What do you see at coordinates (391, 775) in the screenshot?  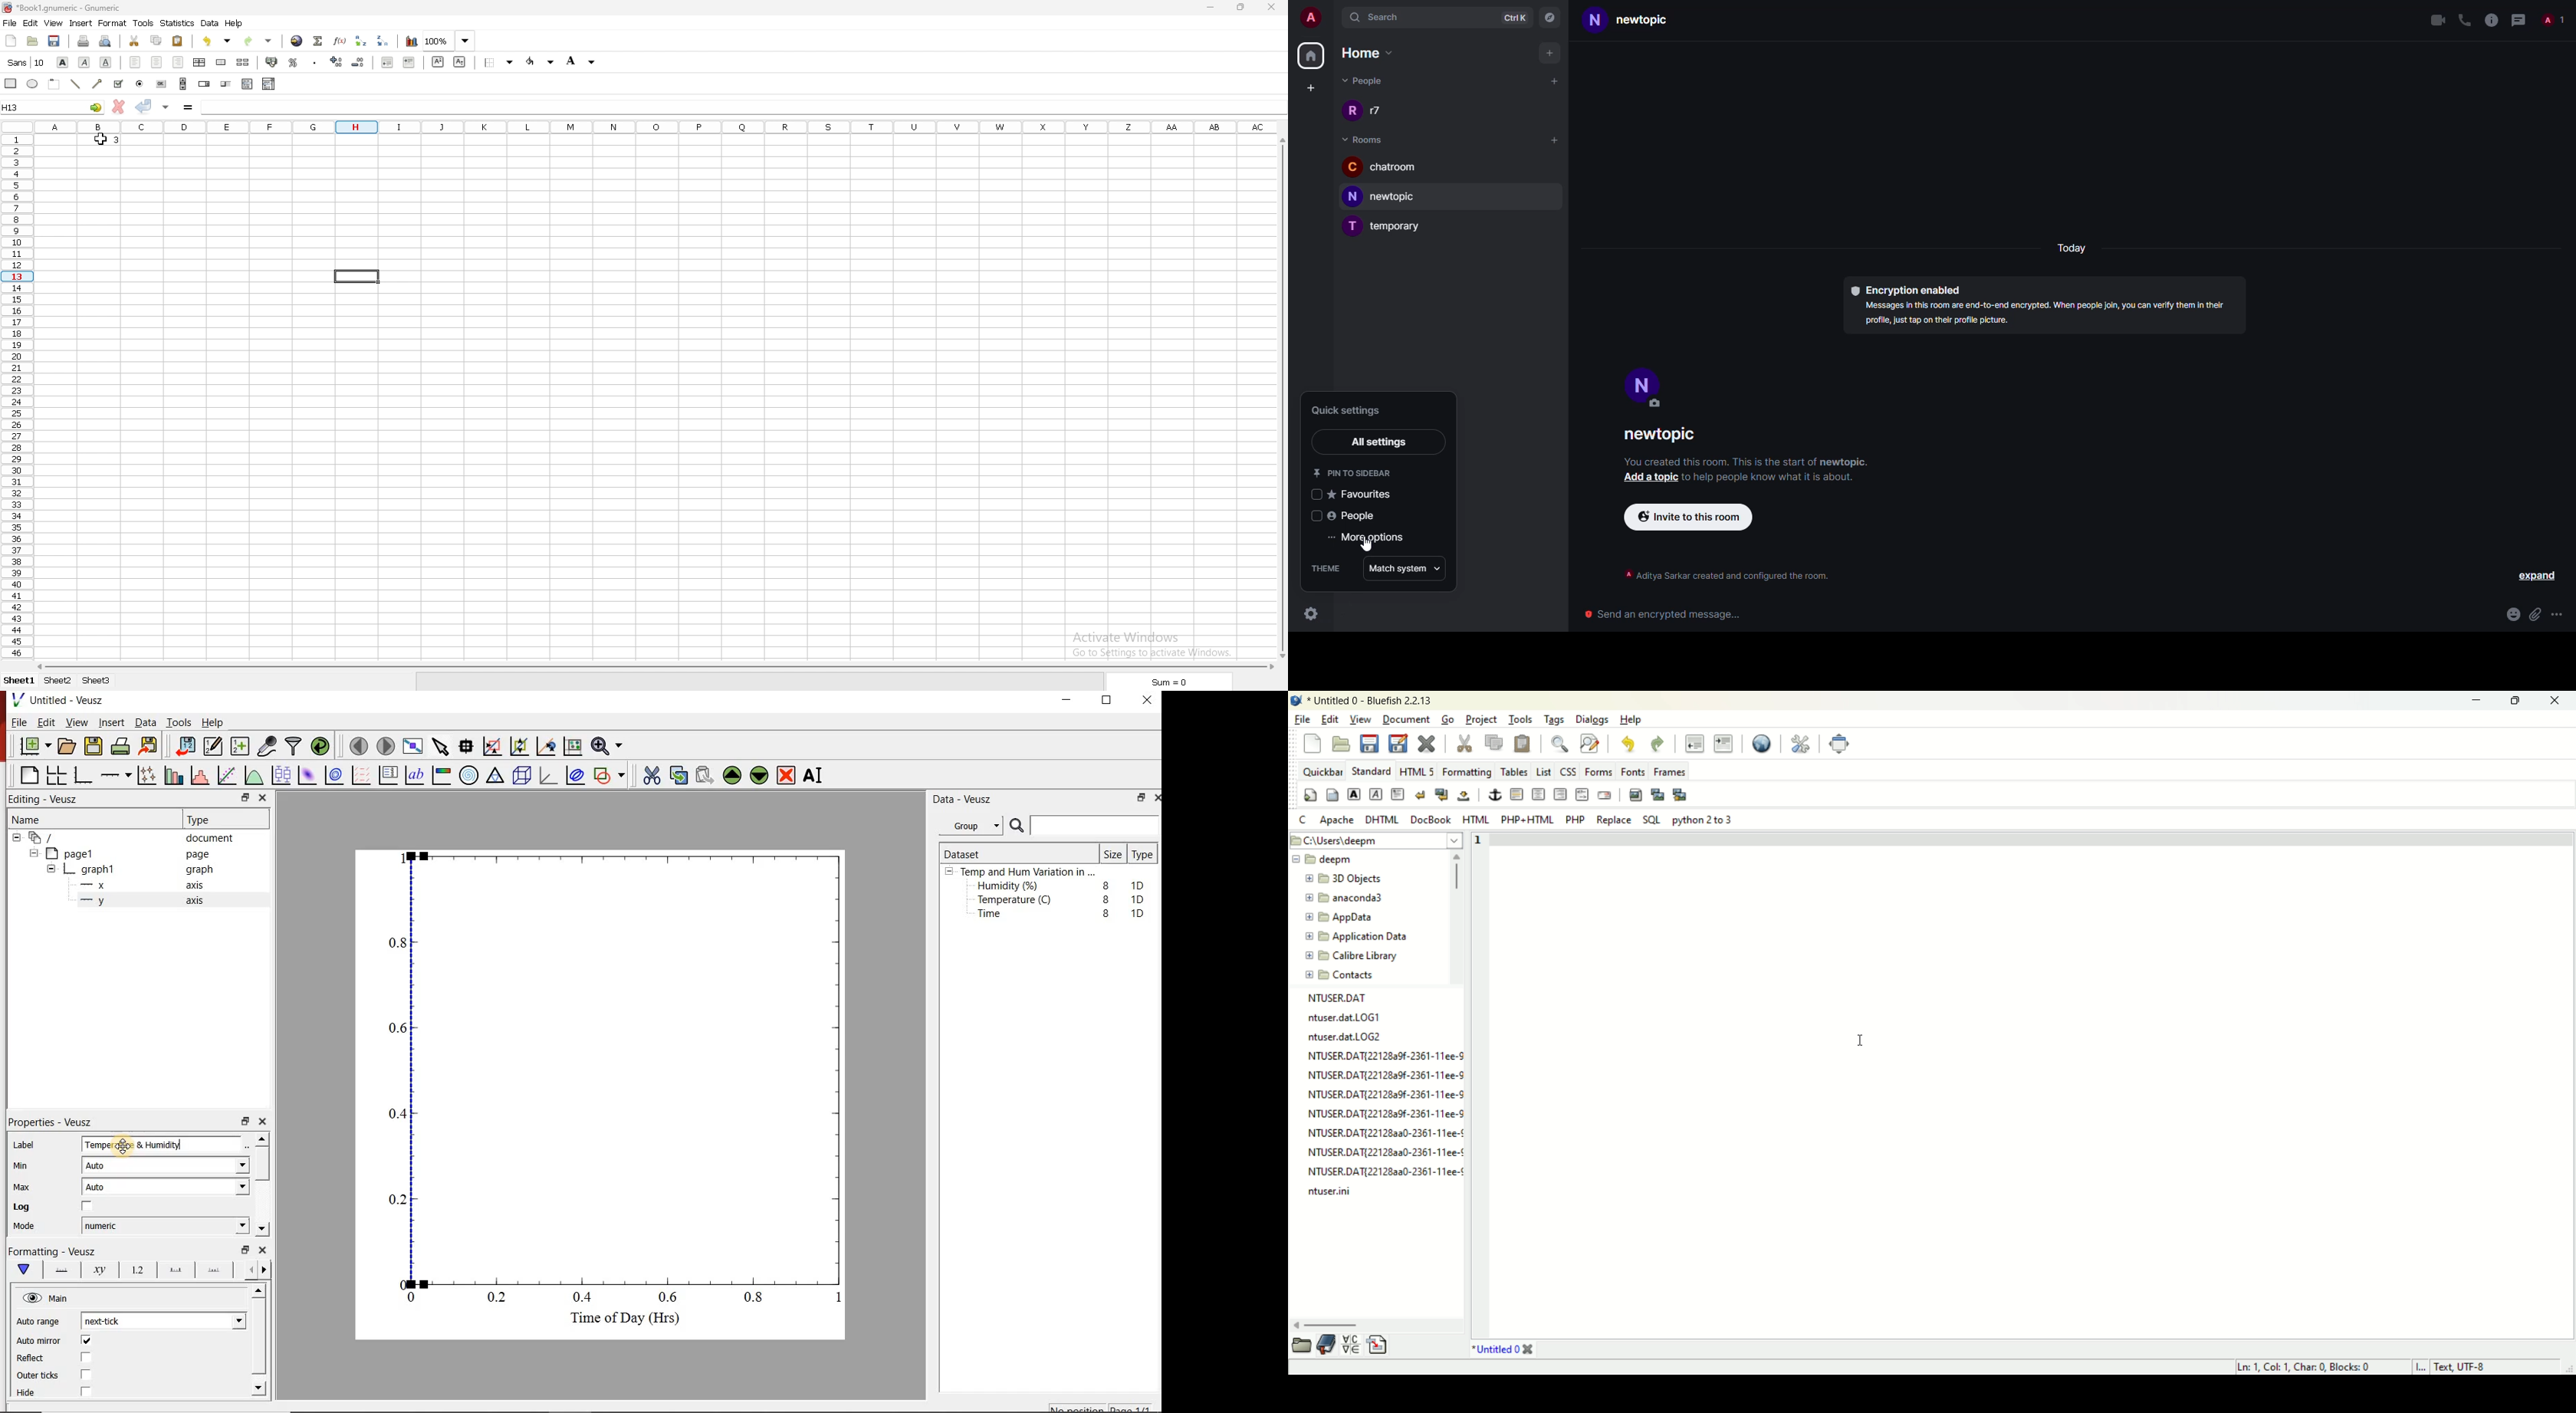 I see `plot key` at bounding box center [391, 775].